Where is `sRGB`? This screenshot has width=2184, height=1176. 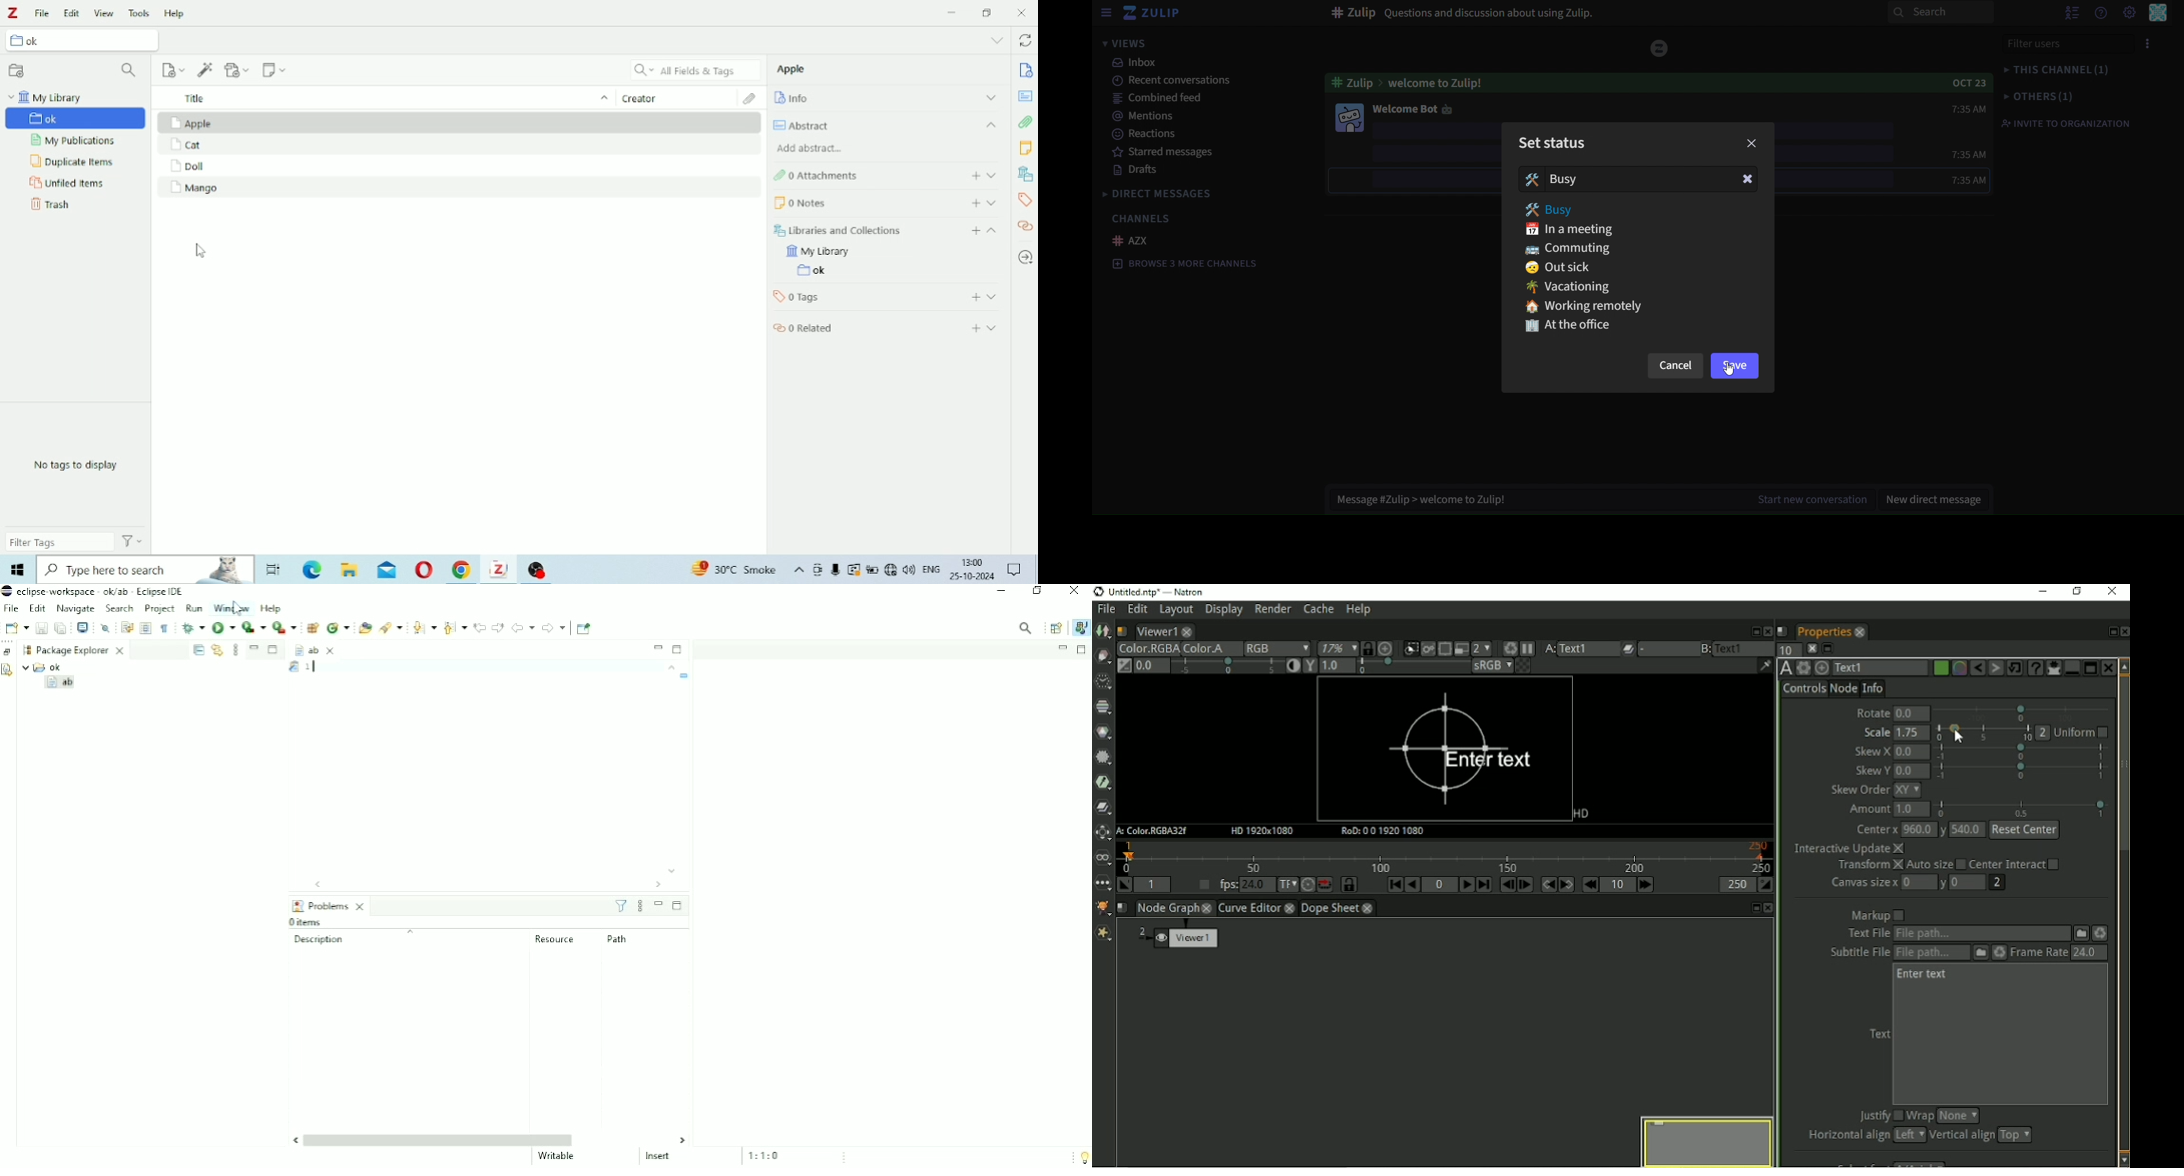 sRGB is located at coordinates (1492, 668).